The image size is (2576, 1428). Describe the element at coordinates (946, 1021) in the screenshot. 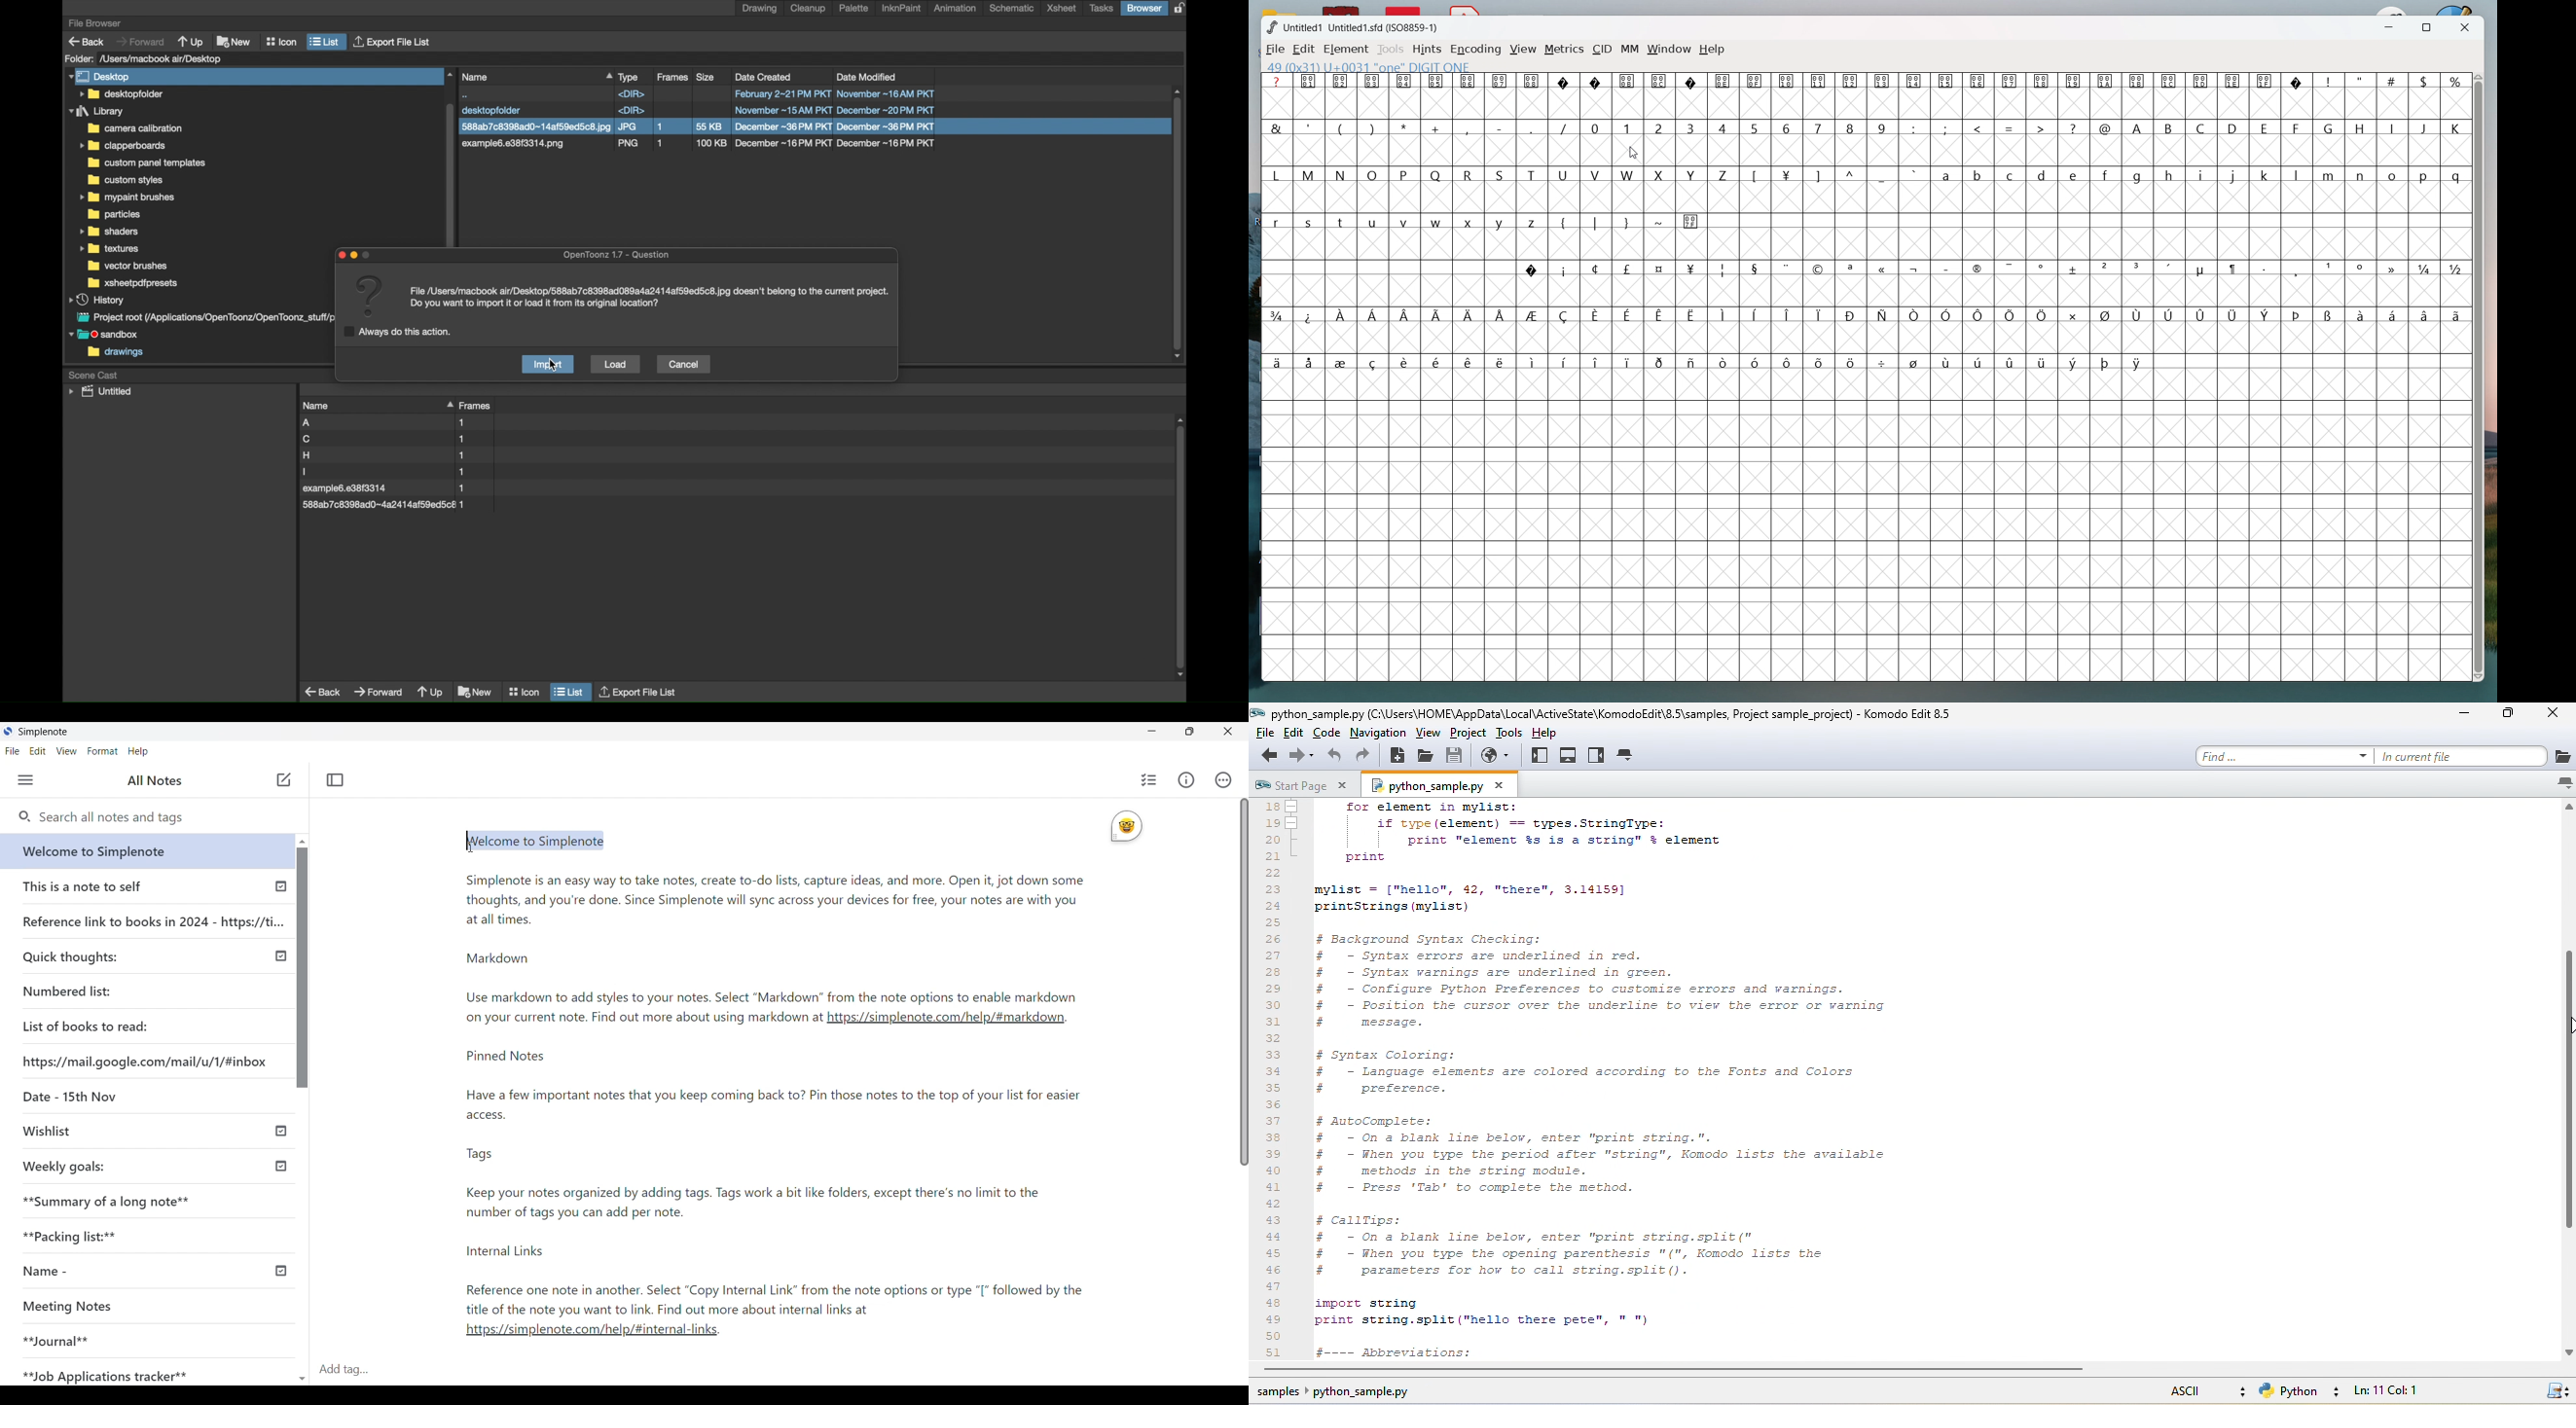

I see `link` at that location.